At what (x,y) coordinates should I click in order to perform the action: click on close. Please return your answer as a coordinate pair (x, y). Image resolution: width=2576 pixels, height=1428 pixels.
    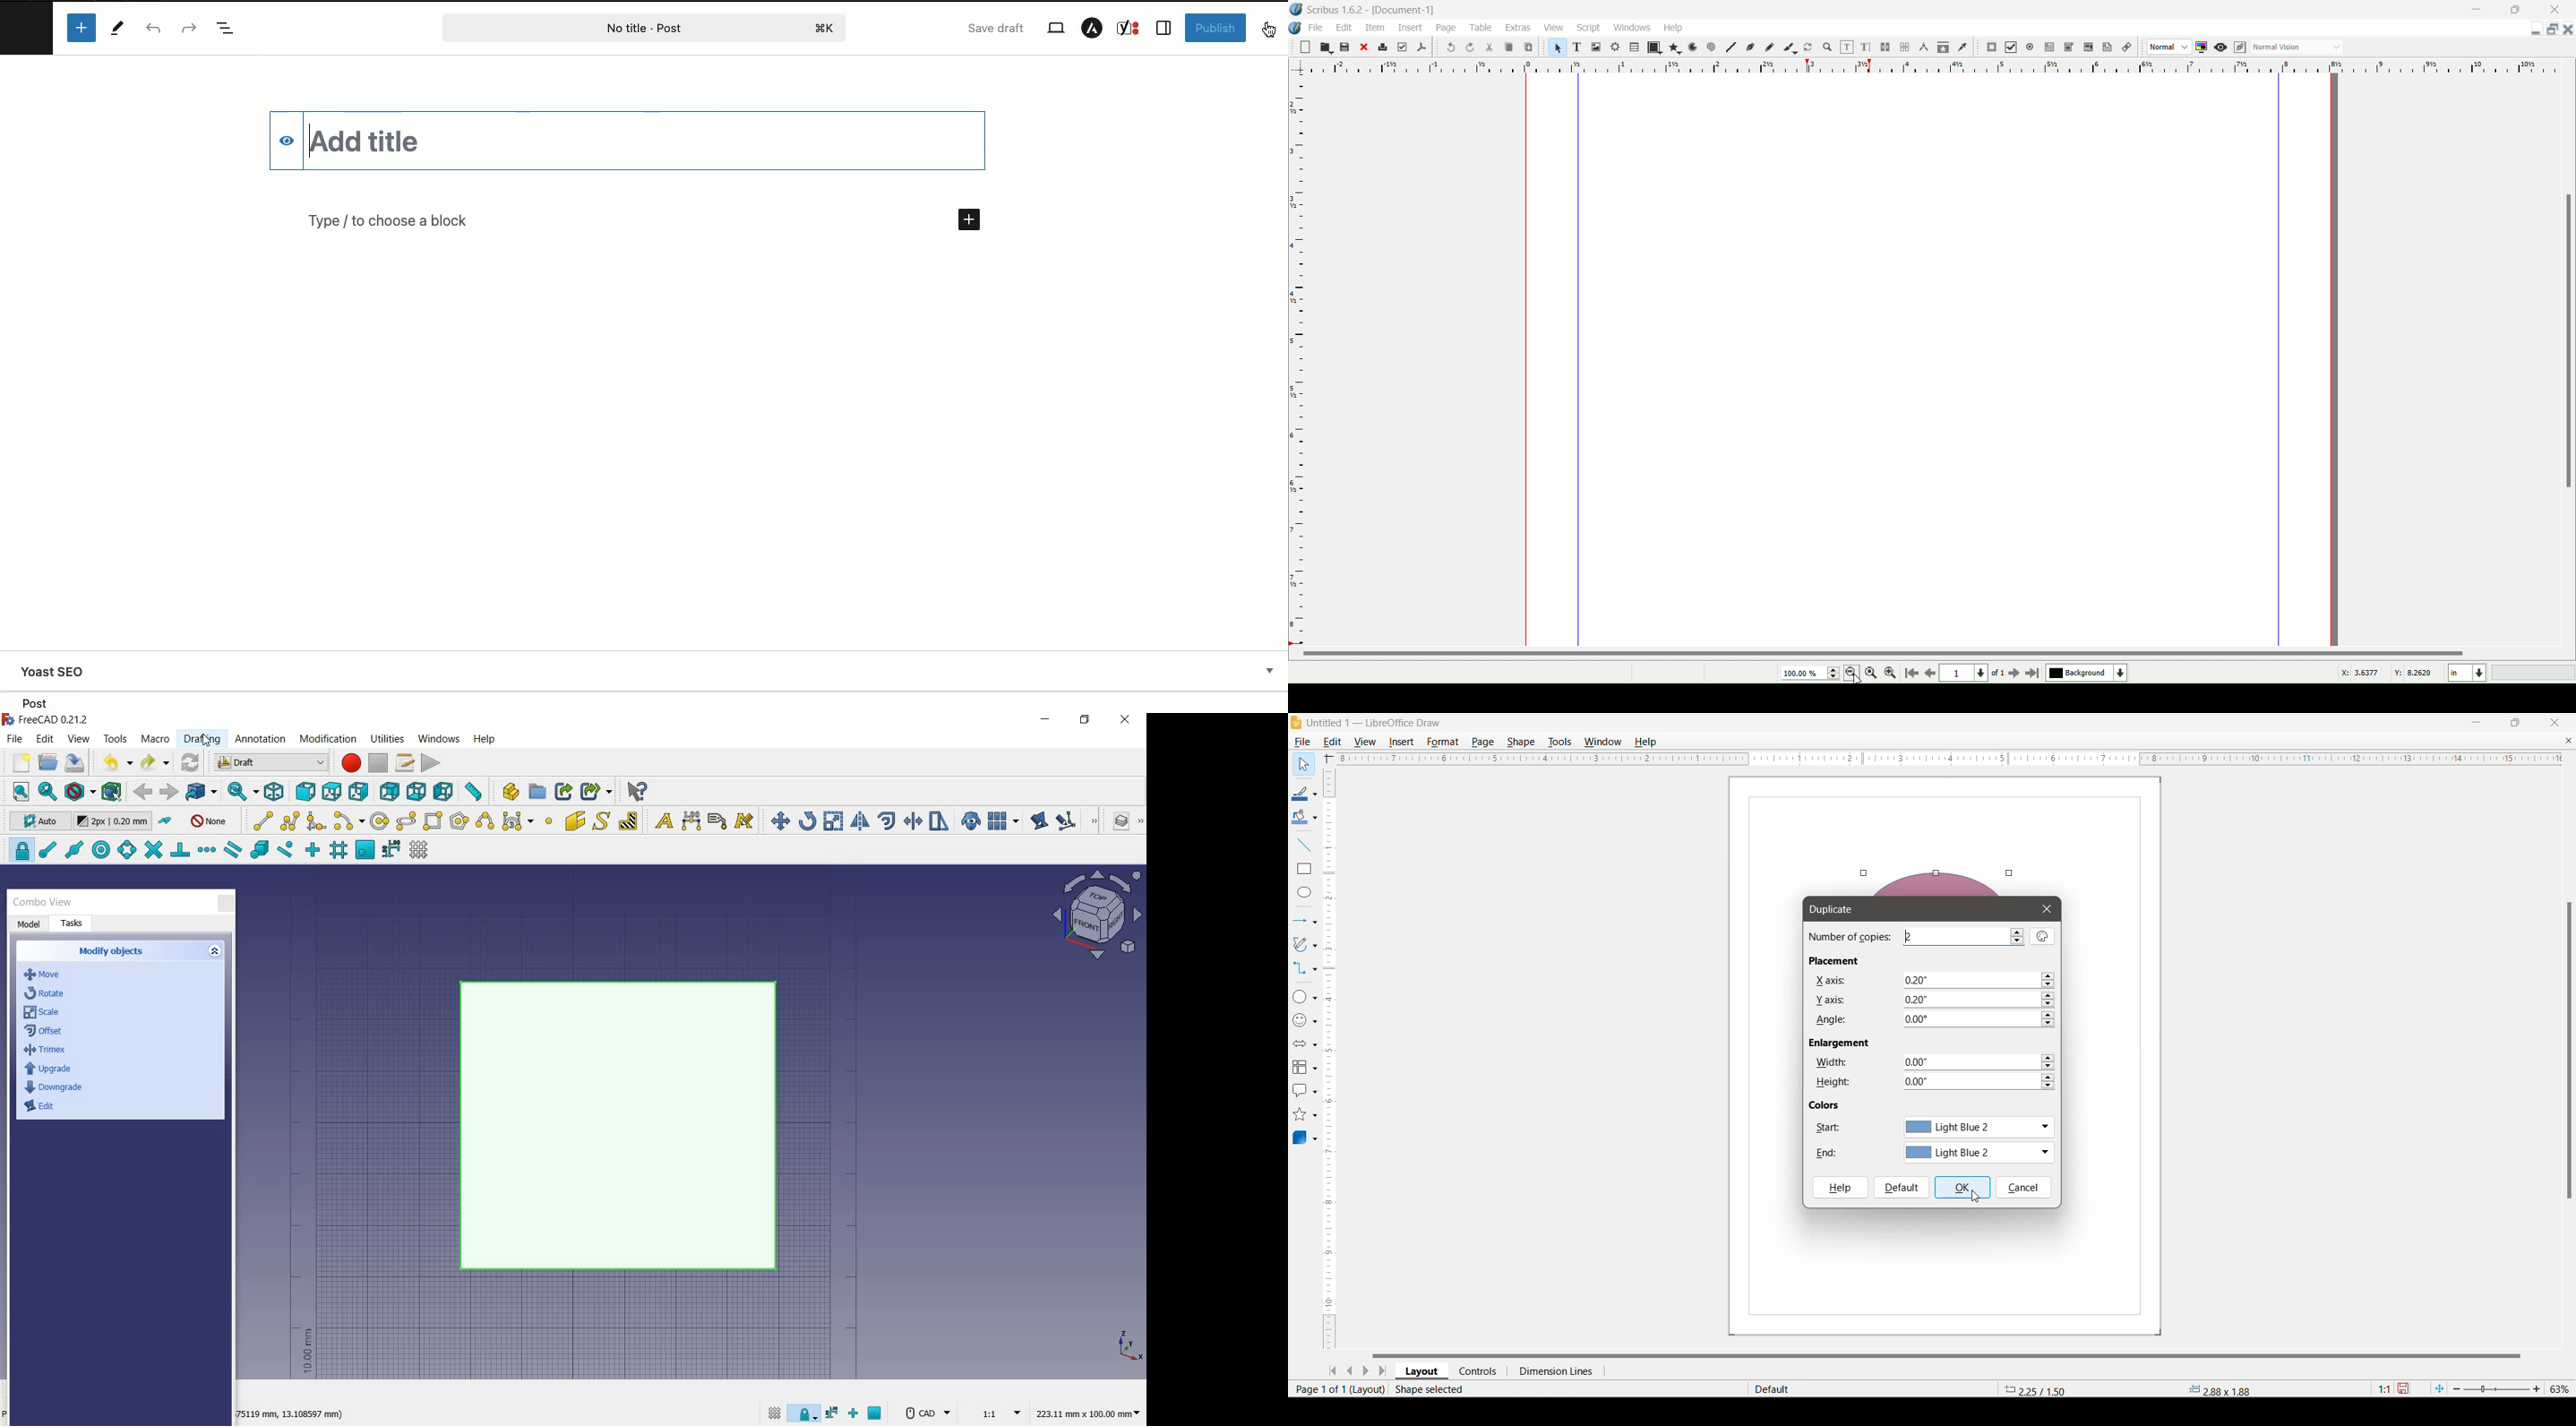
    Looking at the image, I should click on (1125, 721).